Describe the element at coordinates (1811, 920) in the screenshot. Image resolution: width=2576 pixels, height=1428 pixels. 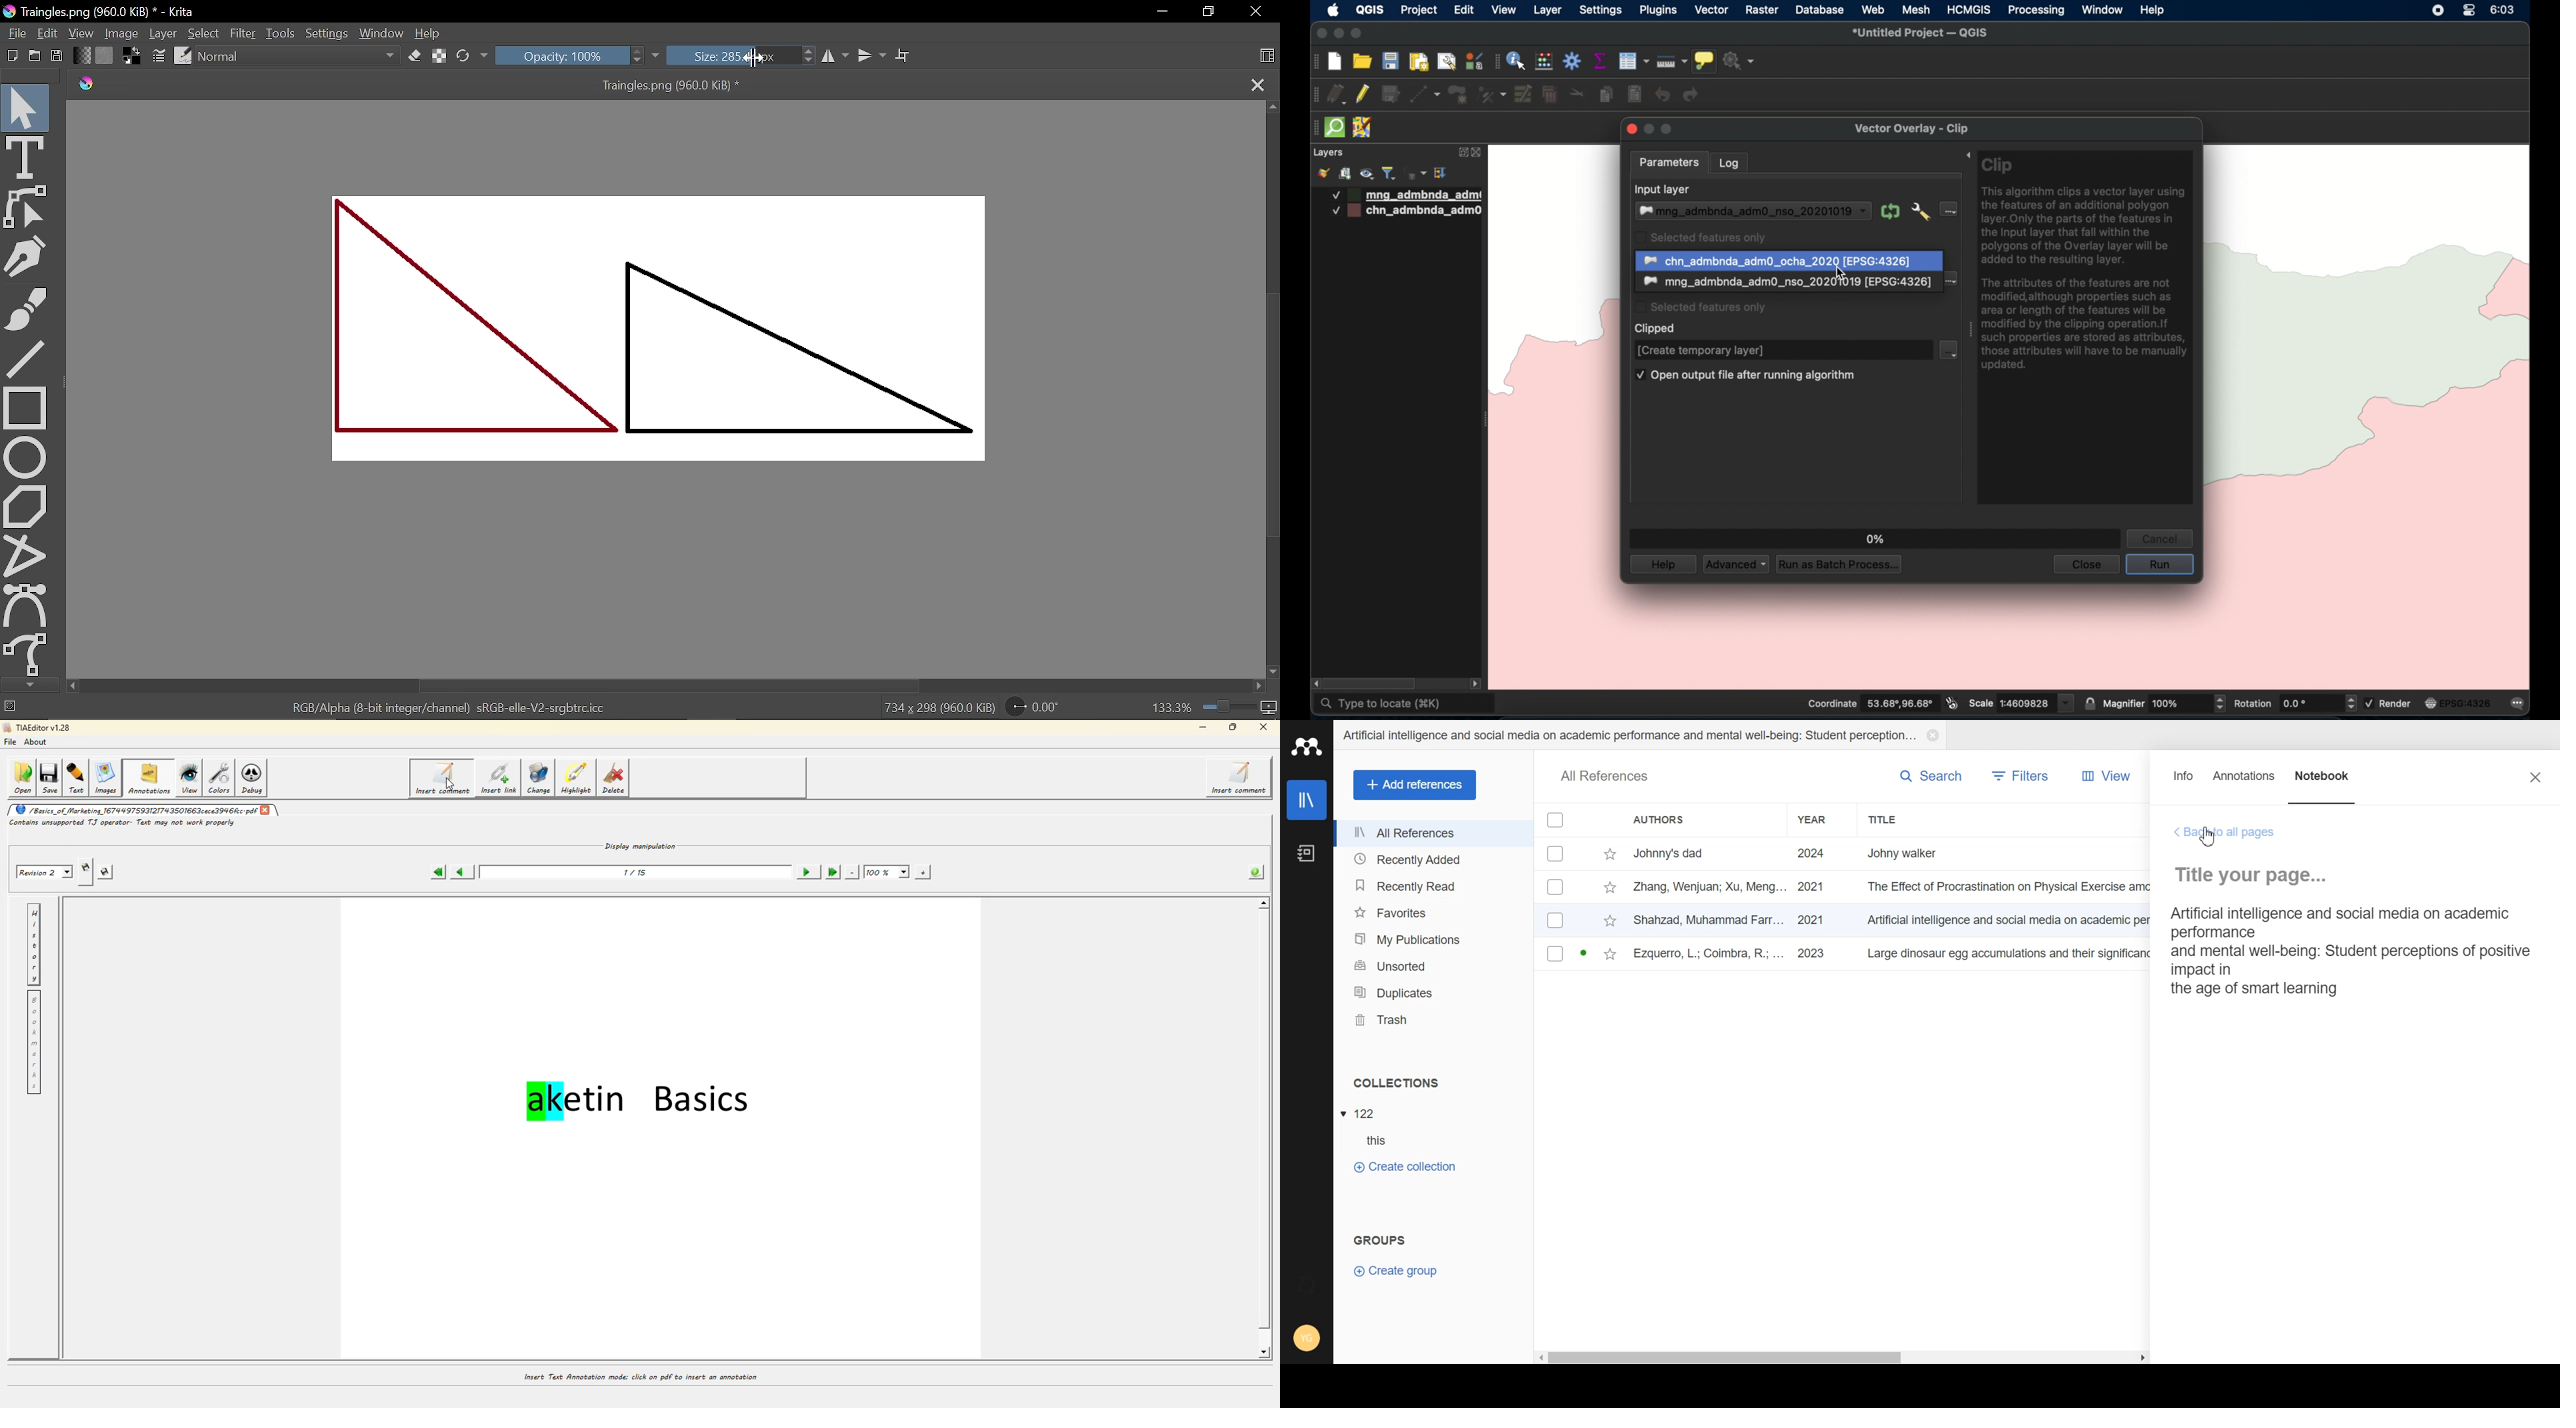
I see `2021` at that location.